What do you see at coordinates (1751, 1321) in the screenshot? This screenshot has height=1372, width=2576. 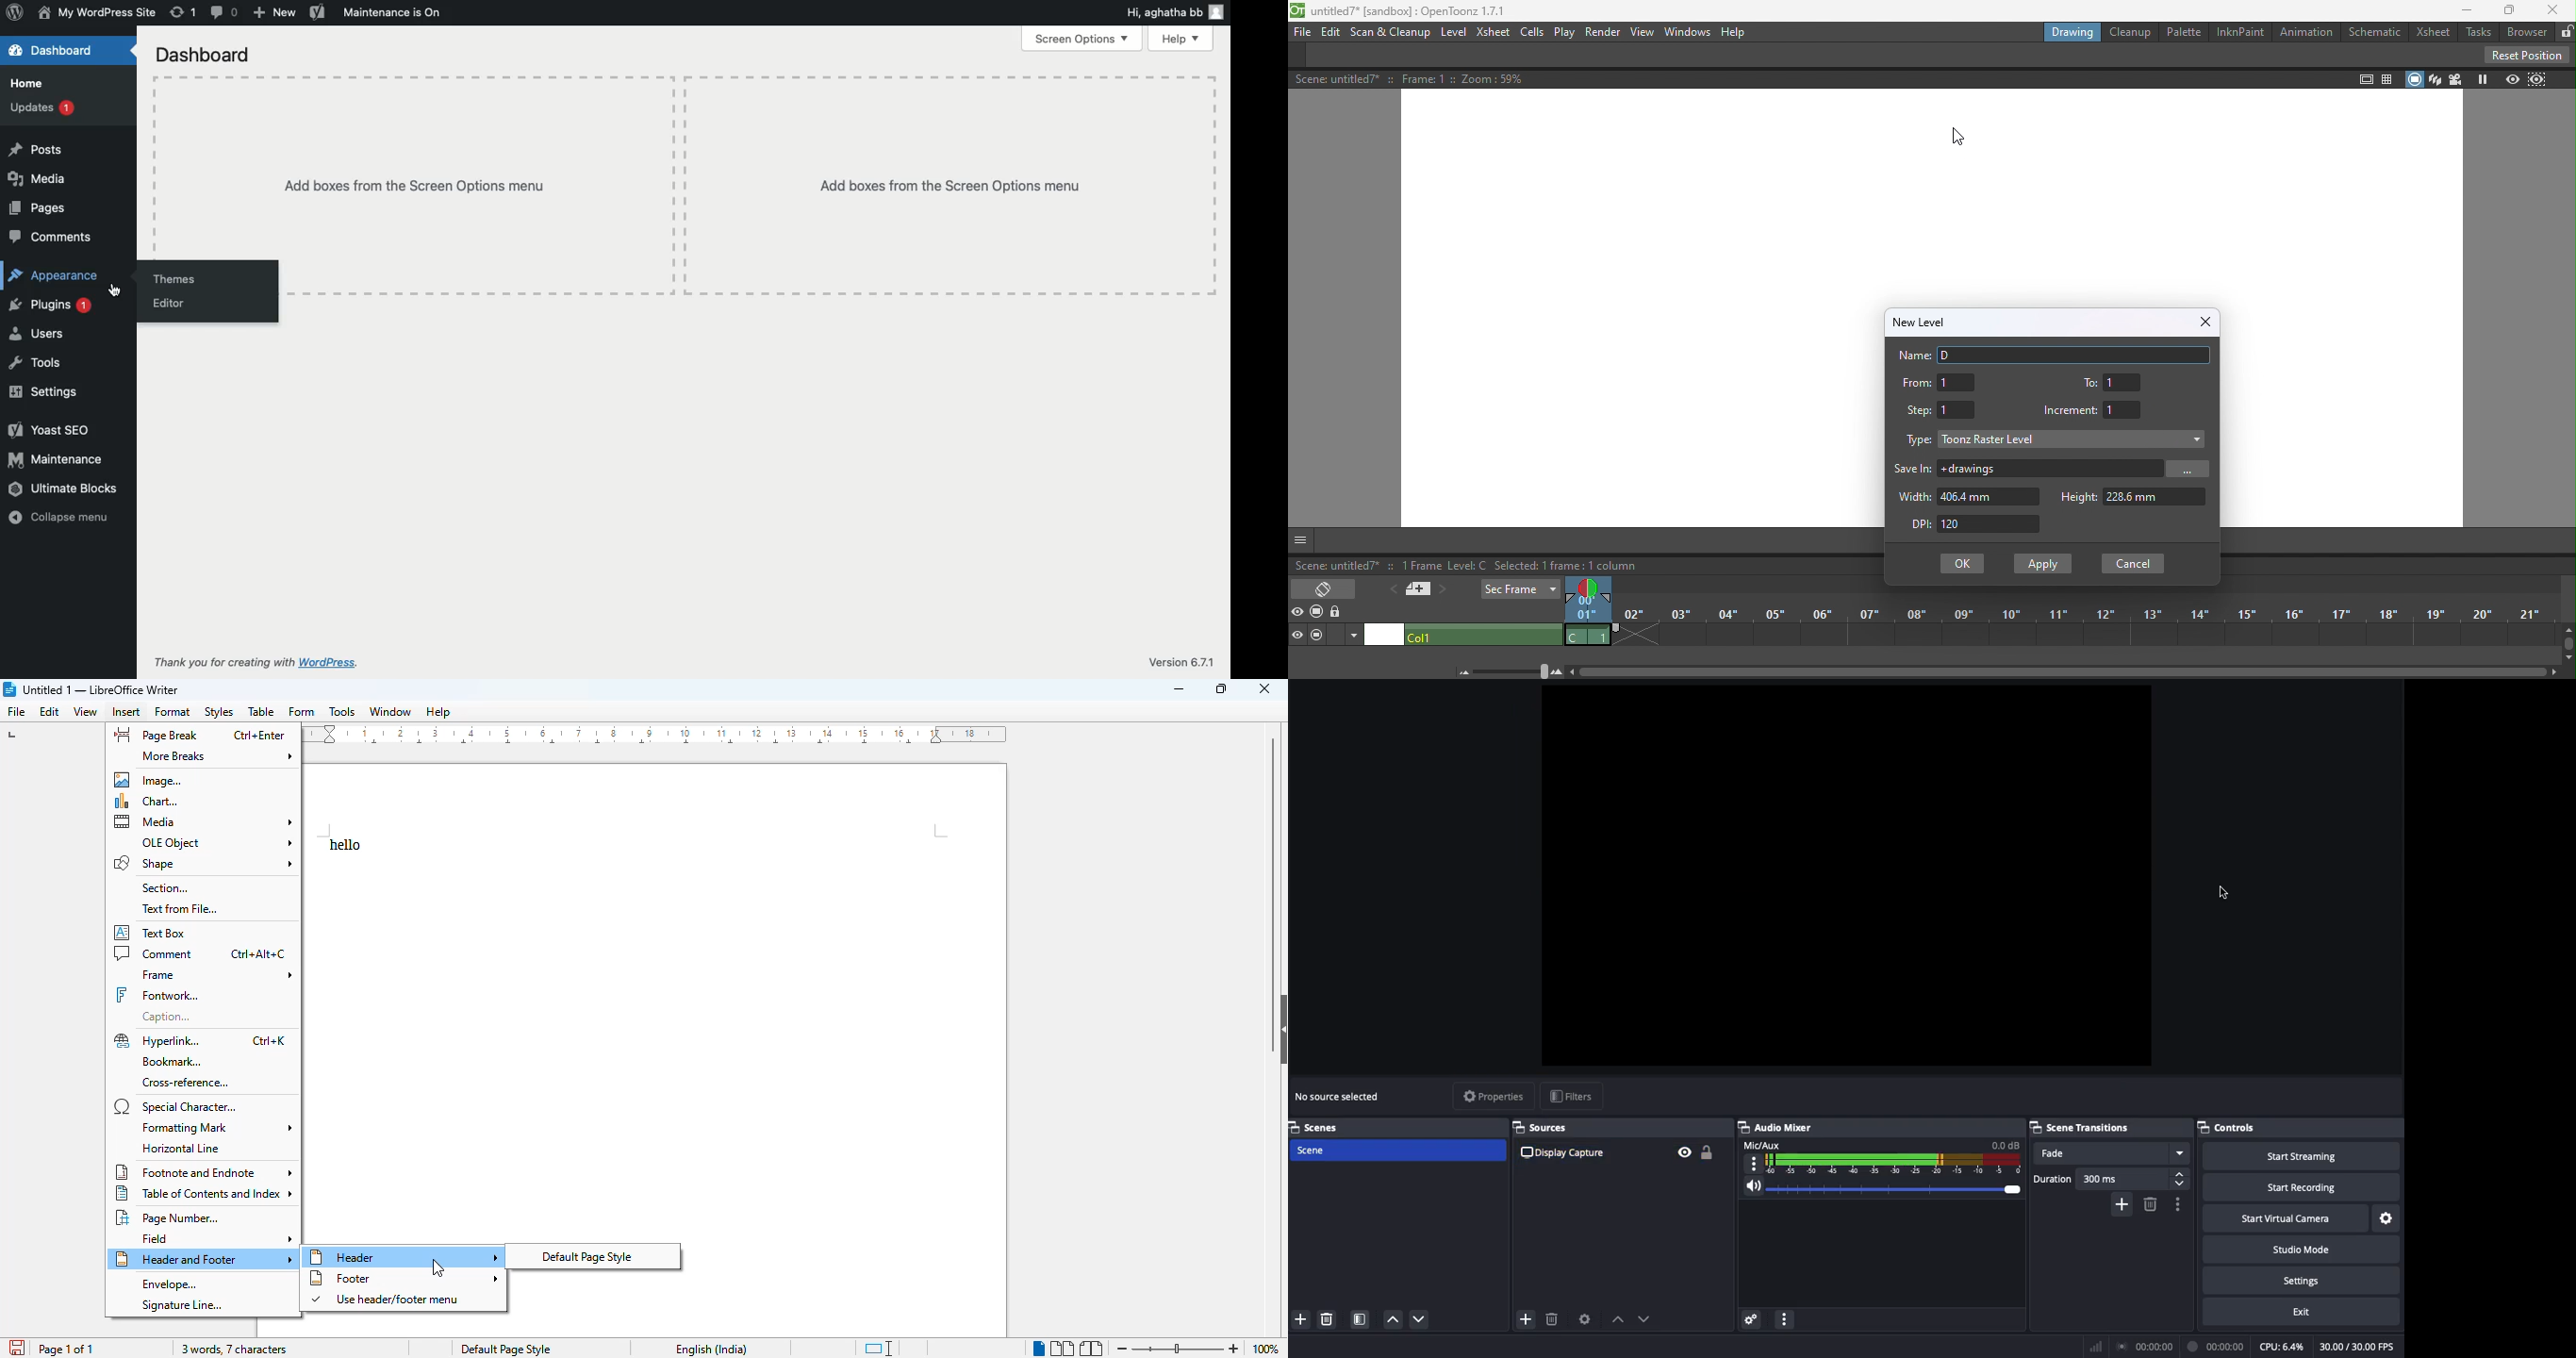 I see `Advanced audio properties` at bounding box center [1751, 1321].